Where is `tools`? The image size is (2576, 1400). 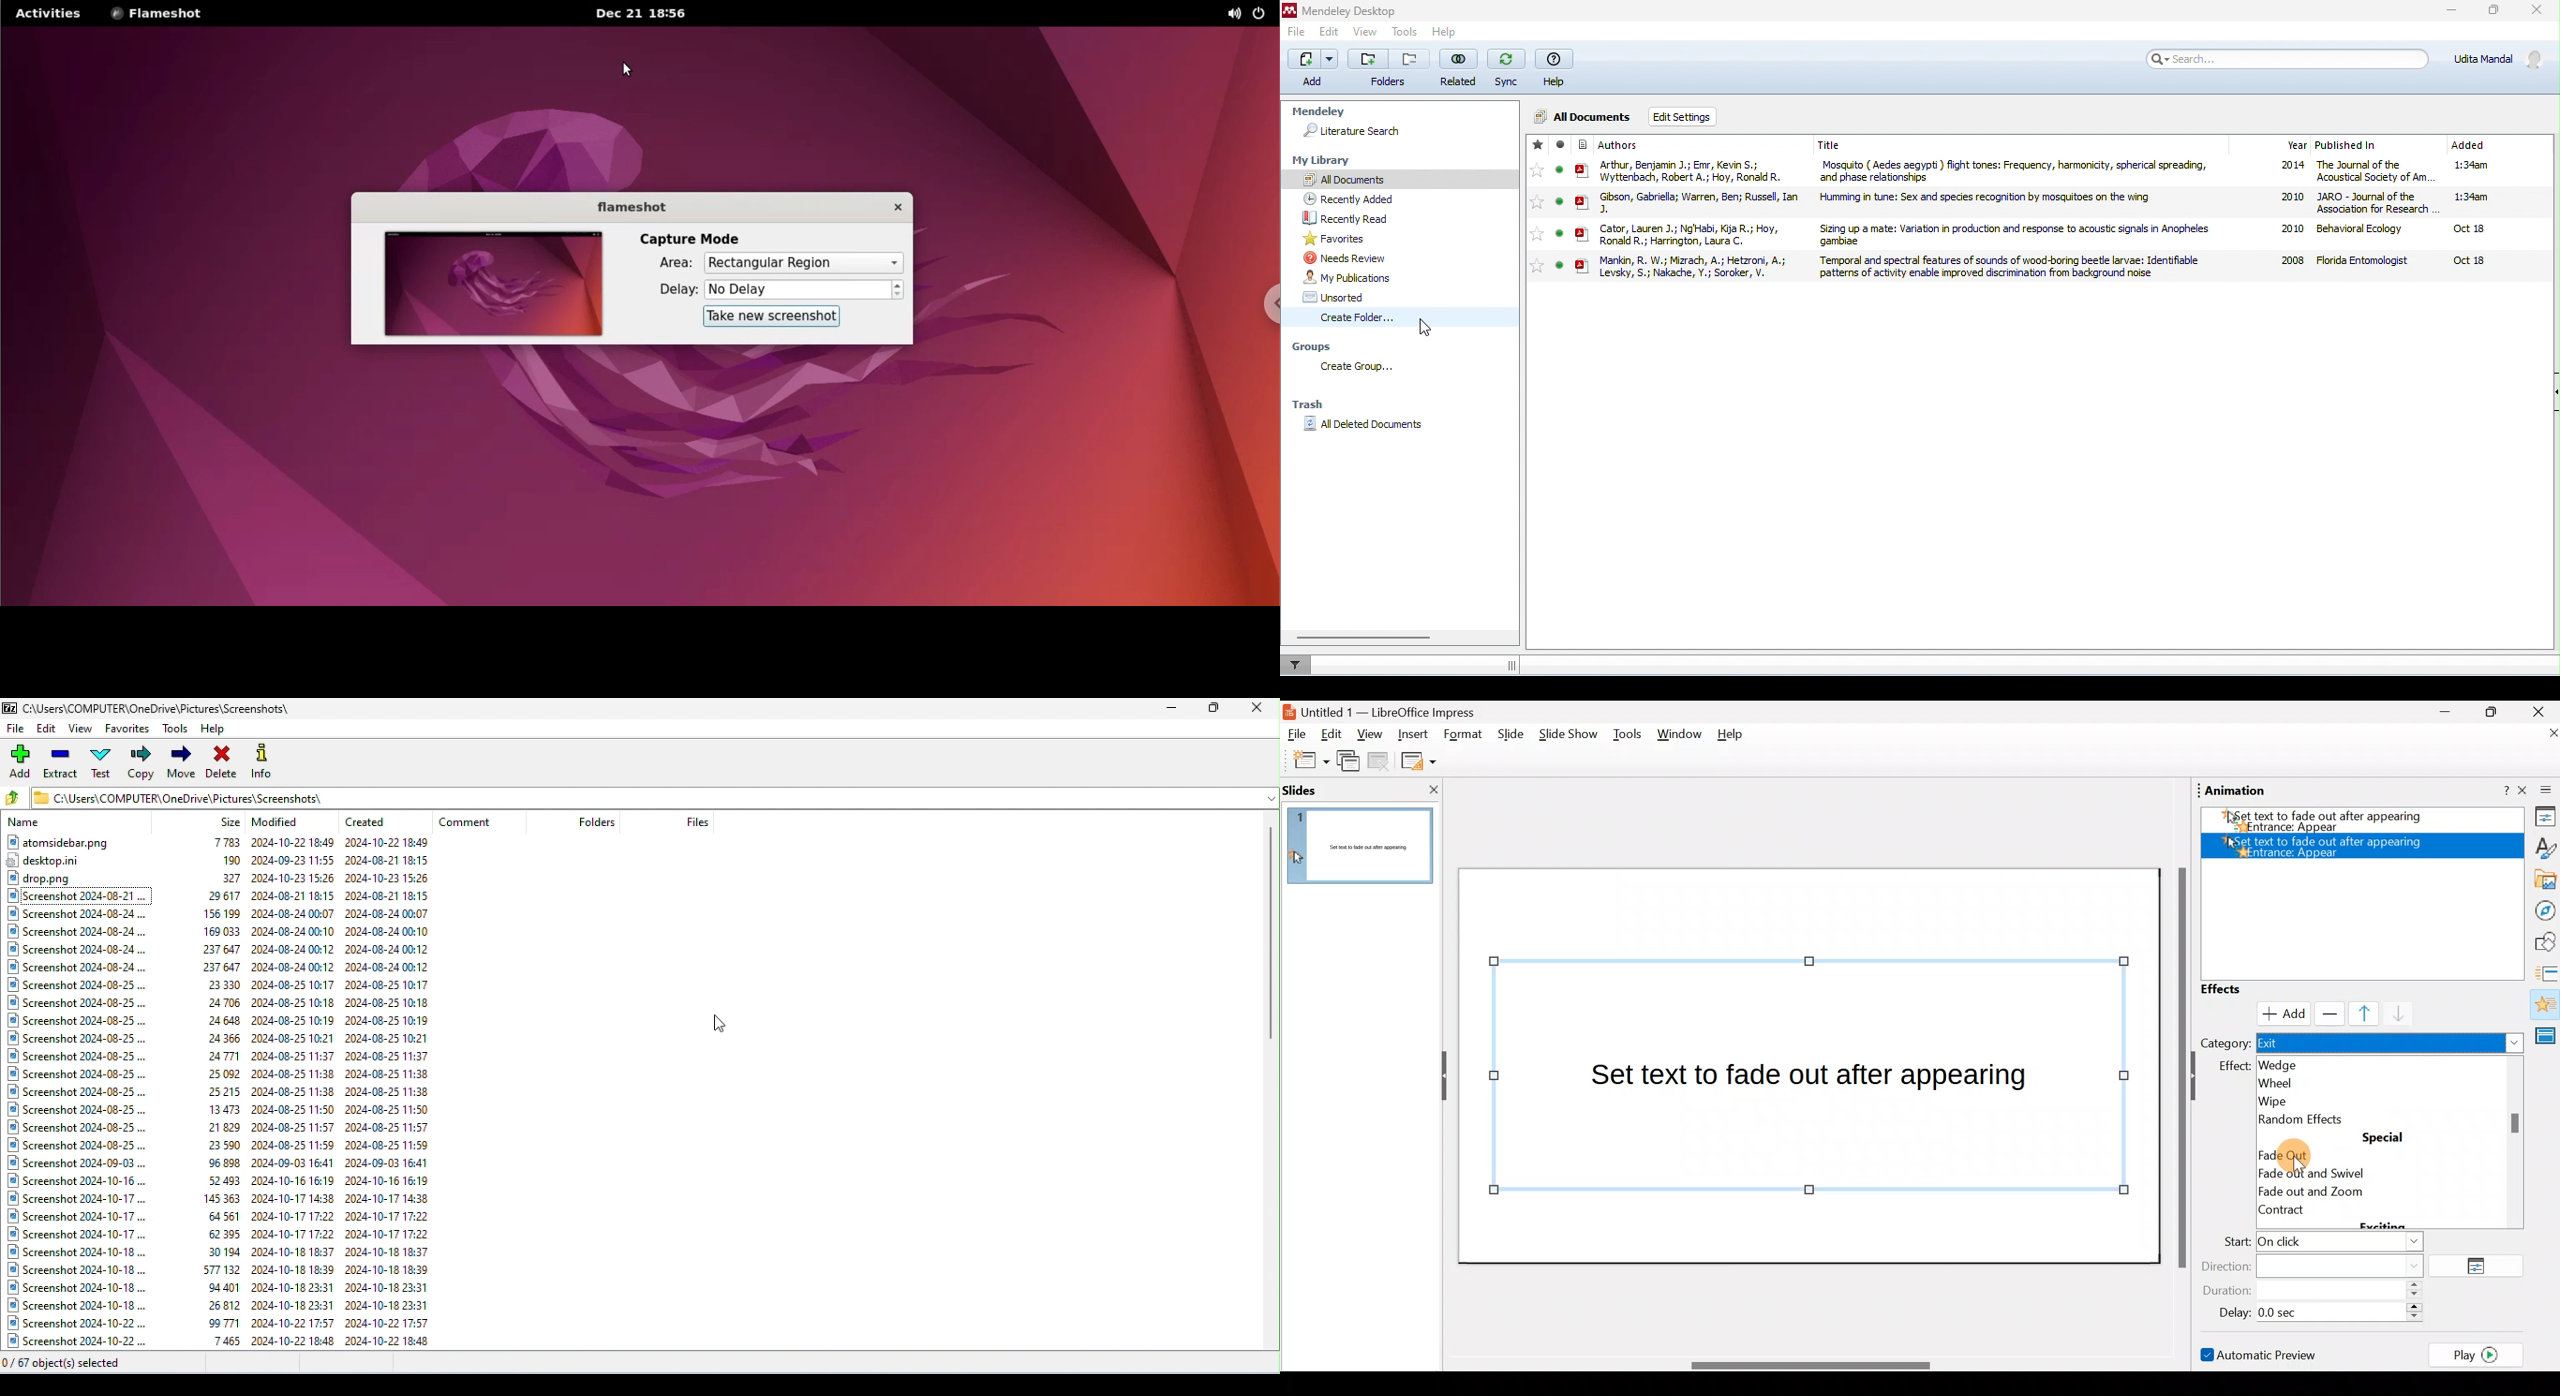 tools is located at coordinates (1406, 32).